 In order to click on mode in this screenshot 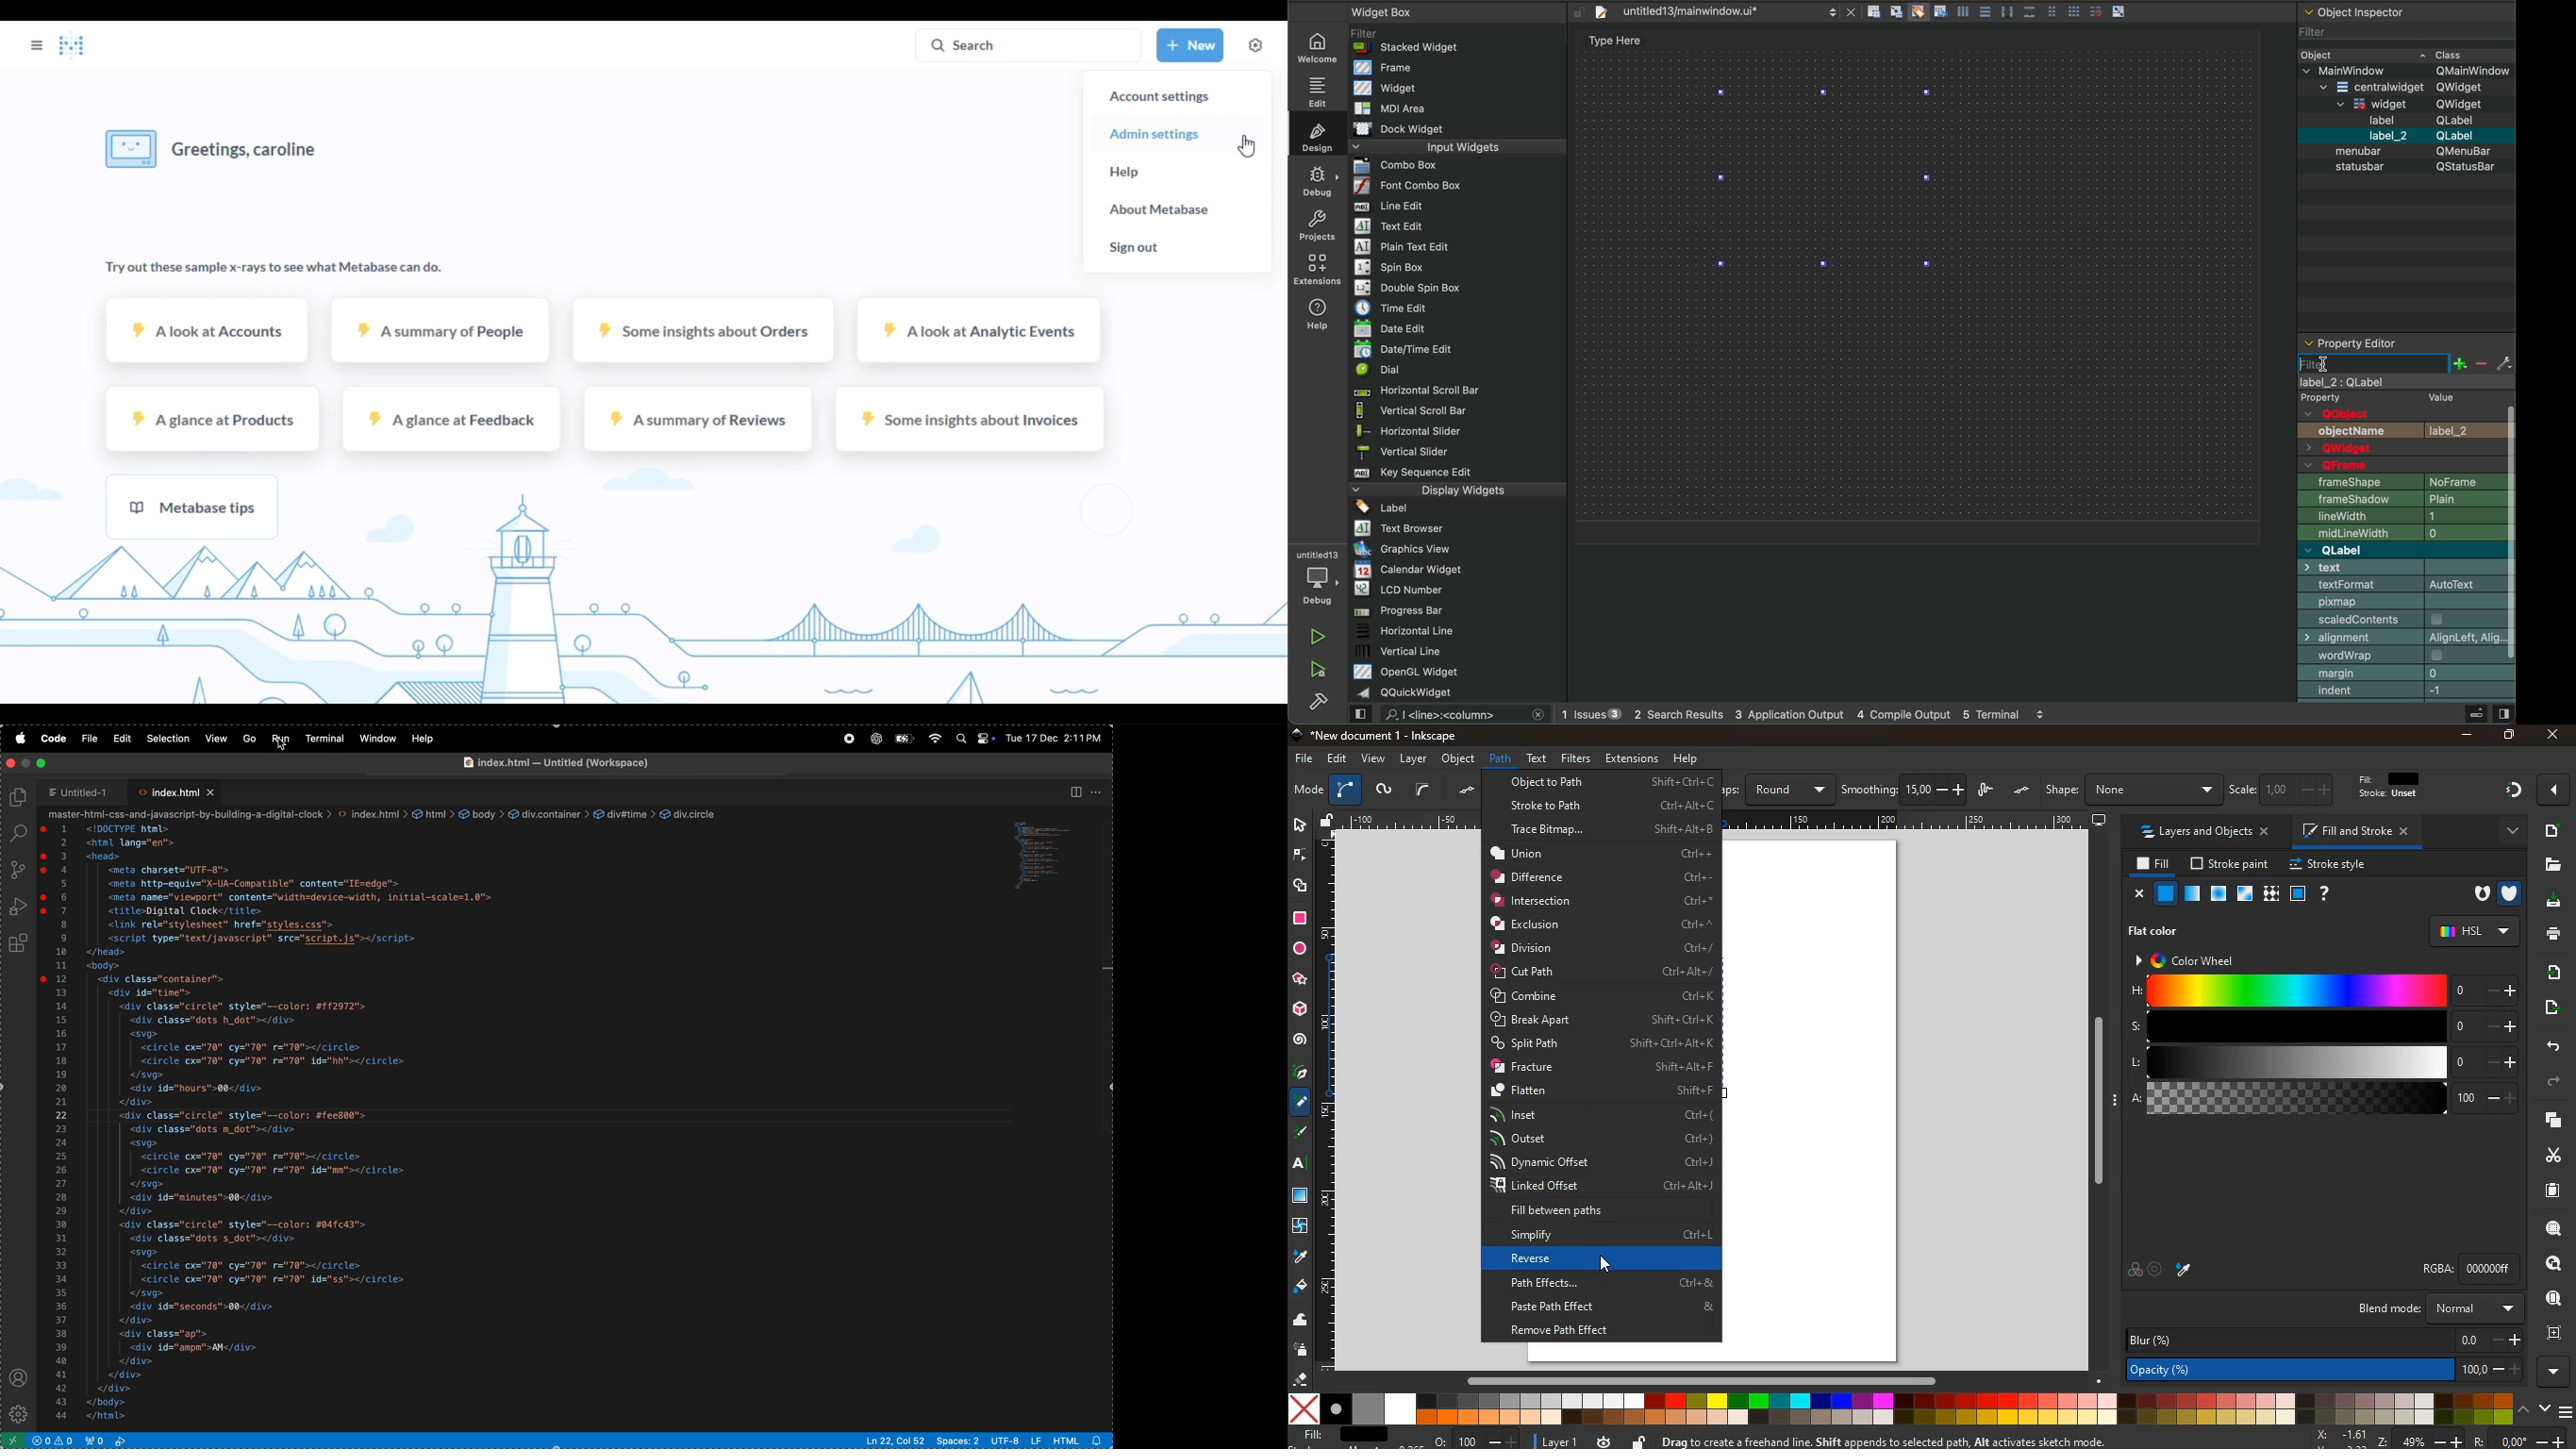, I will do `click(1308, 791)`.